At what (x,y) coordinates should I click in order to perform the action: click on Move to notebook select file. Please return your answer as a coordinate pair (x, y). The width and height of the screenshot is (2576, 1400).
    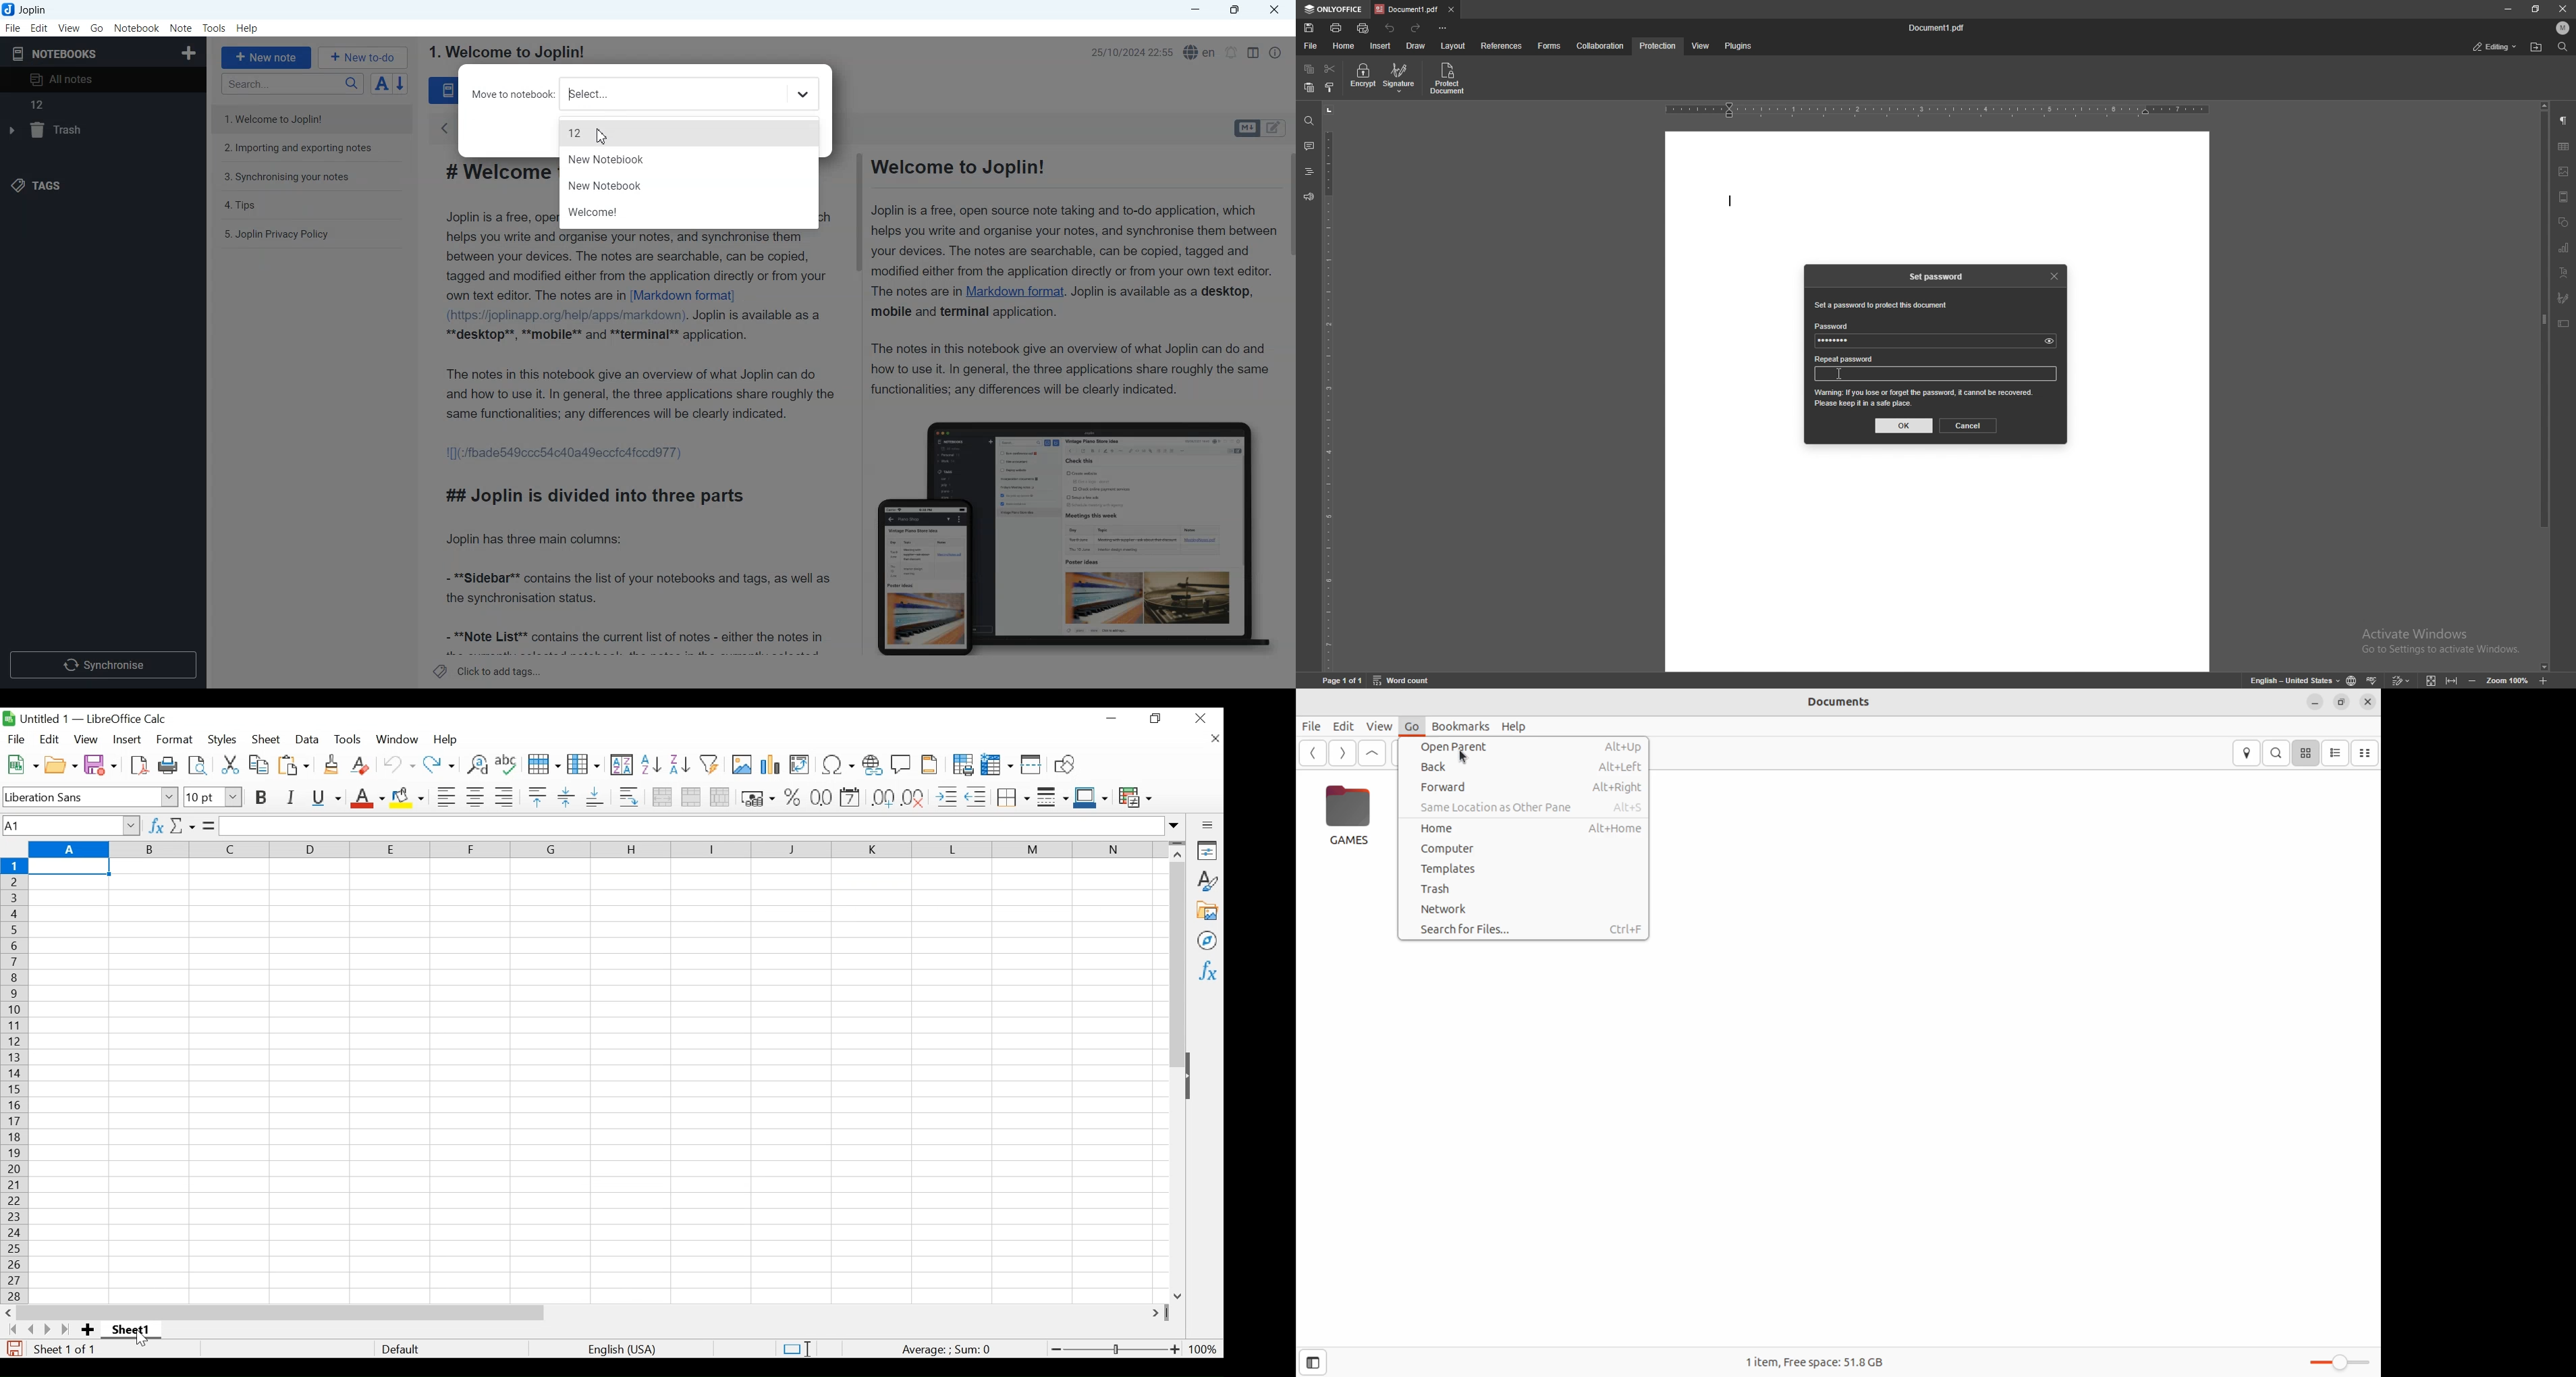
    Looking at the image, I should click on (622, 94).